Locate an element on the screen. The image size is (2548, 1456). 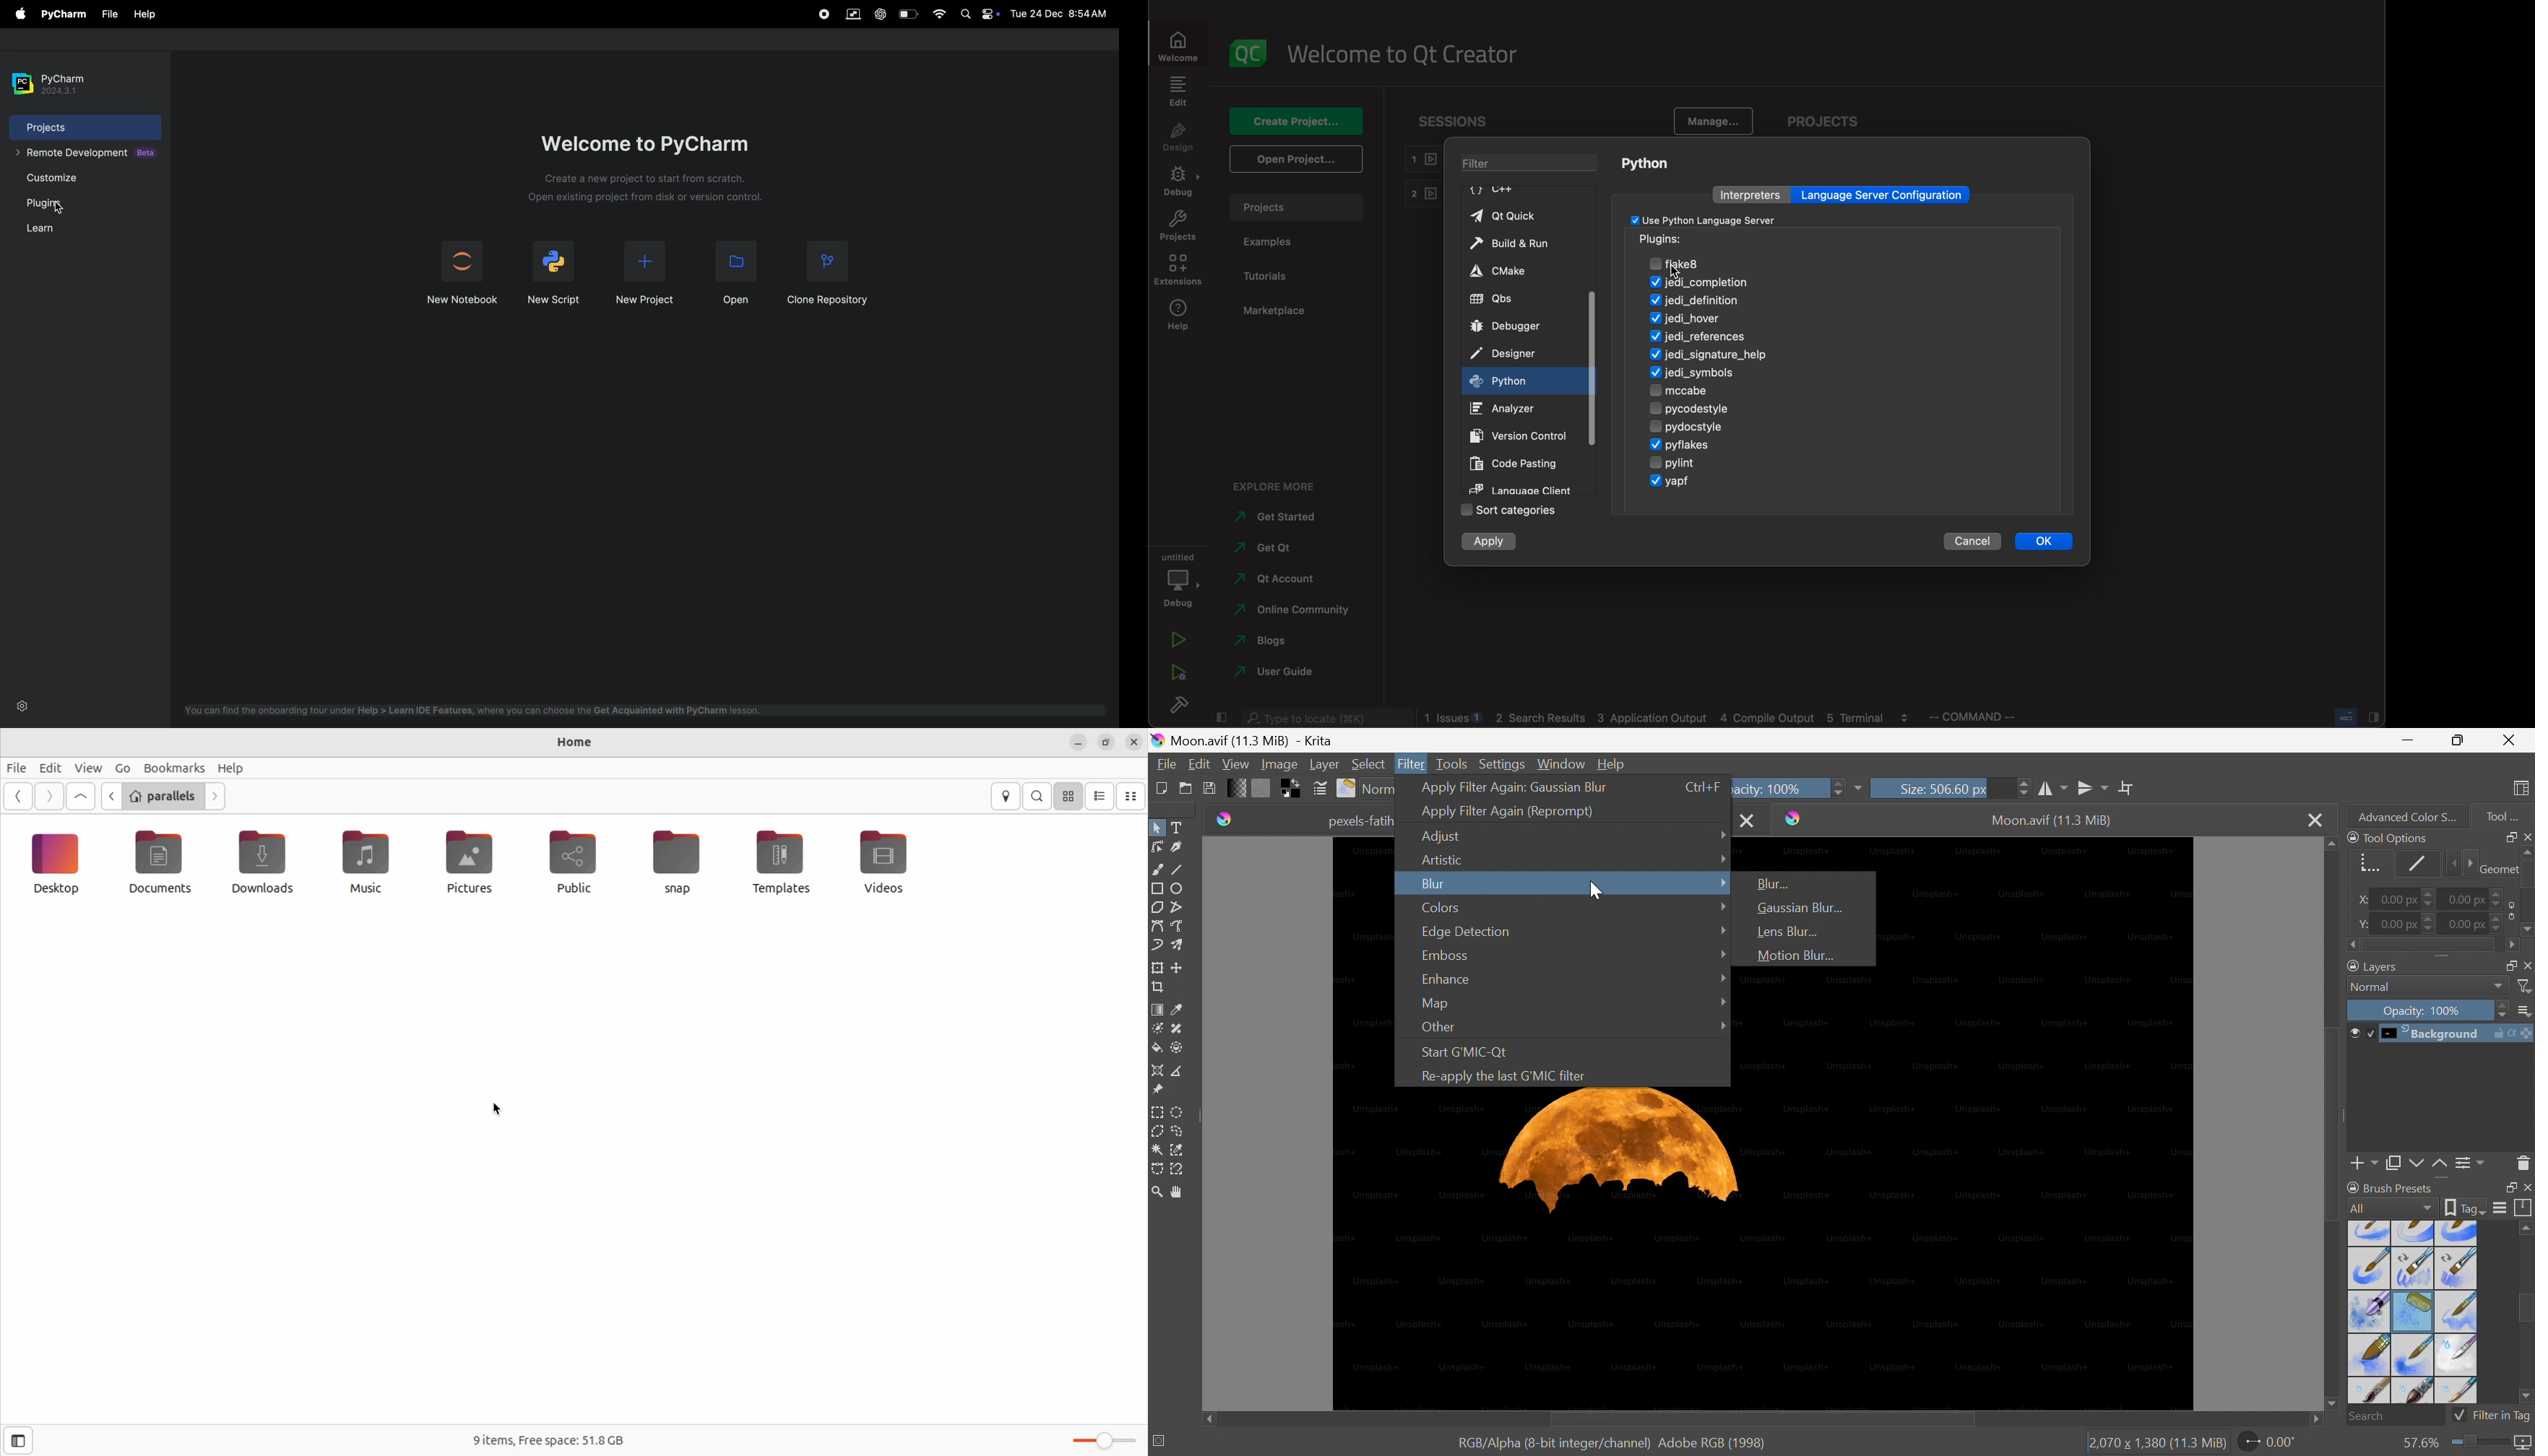
Drop Down is located at coordinates (1720, 978).